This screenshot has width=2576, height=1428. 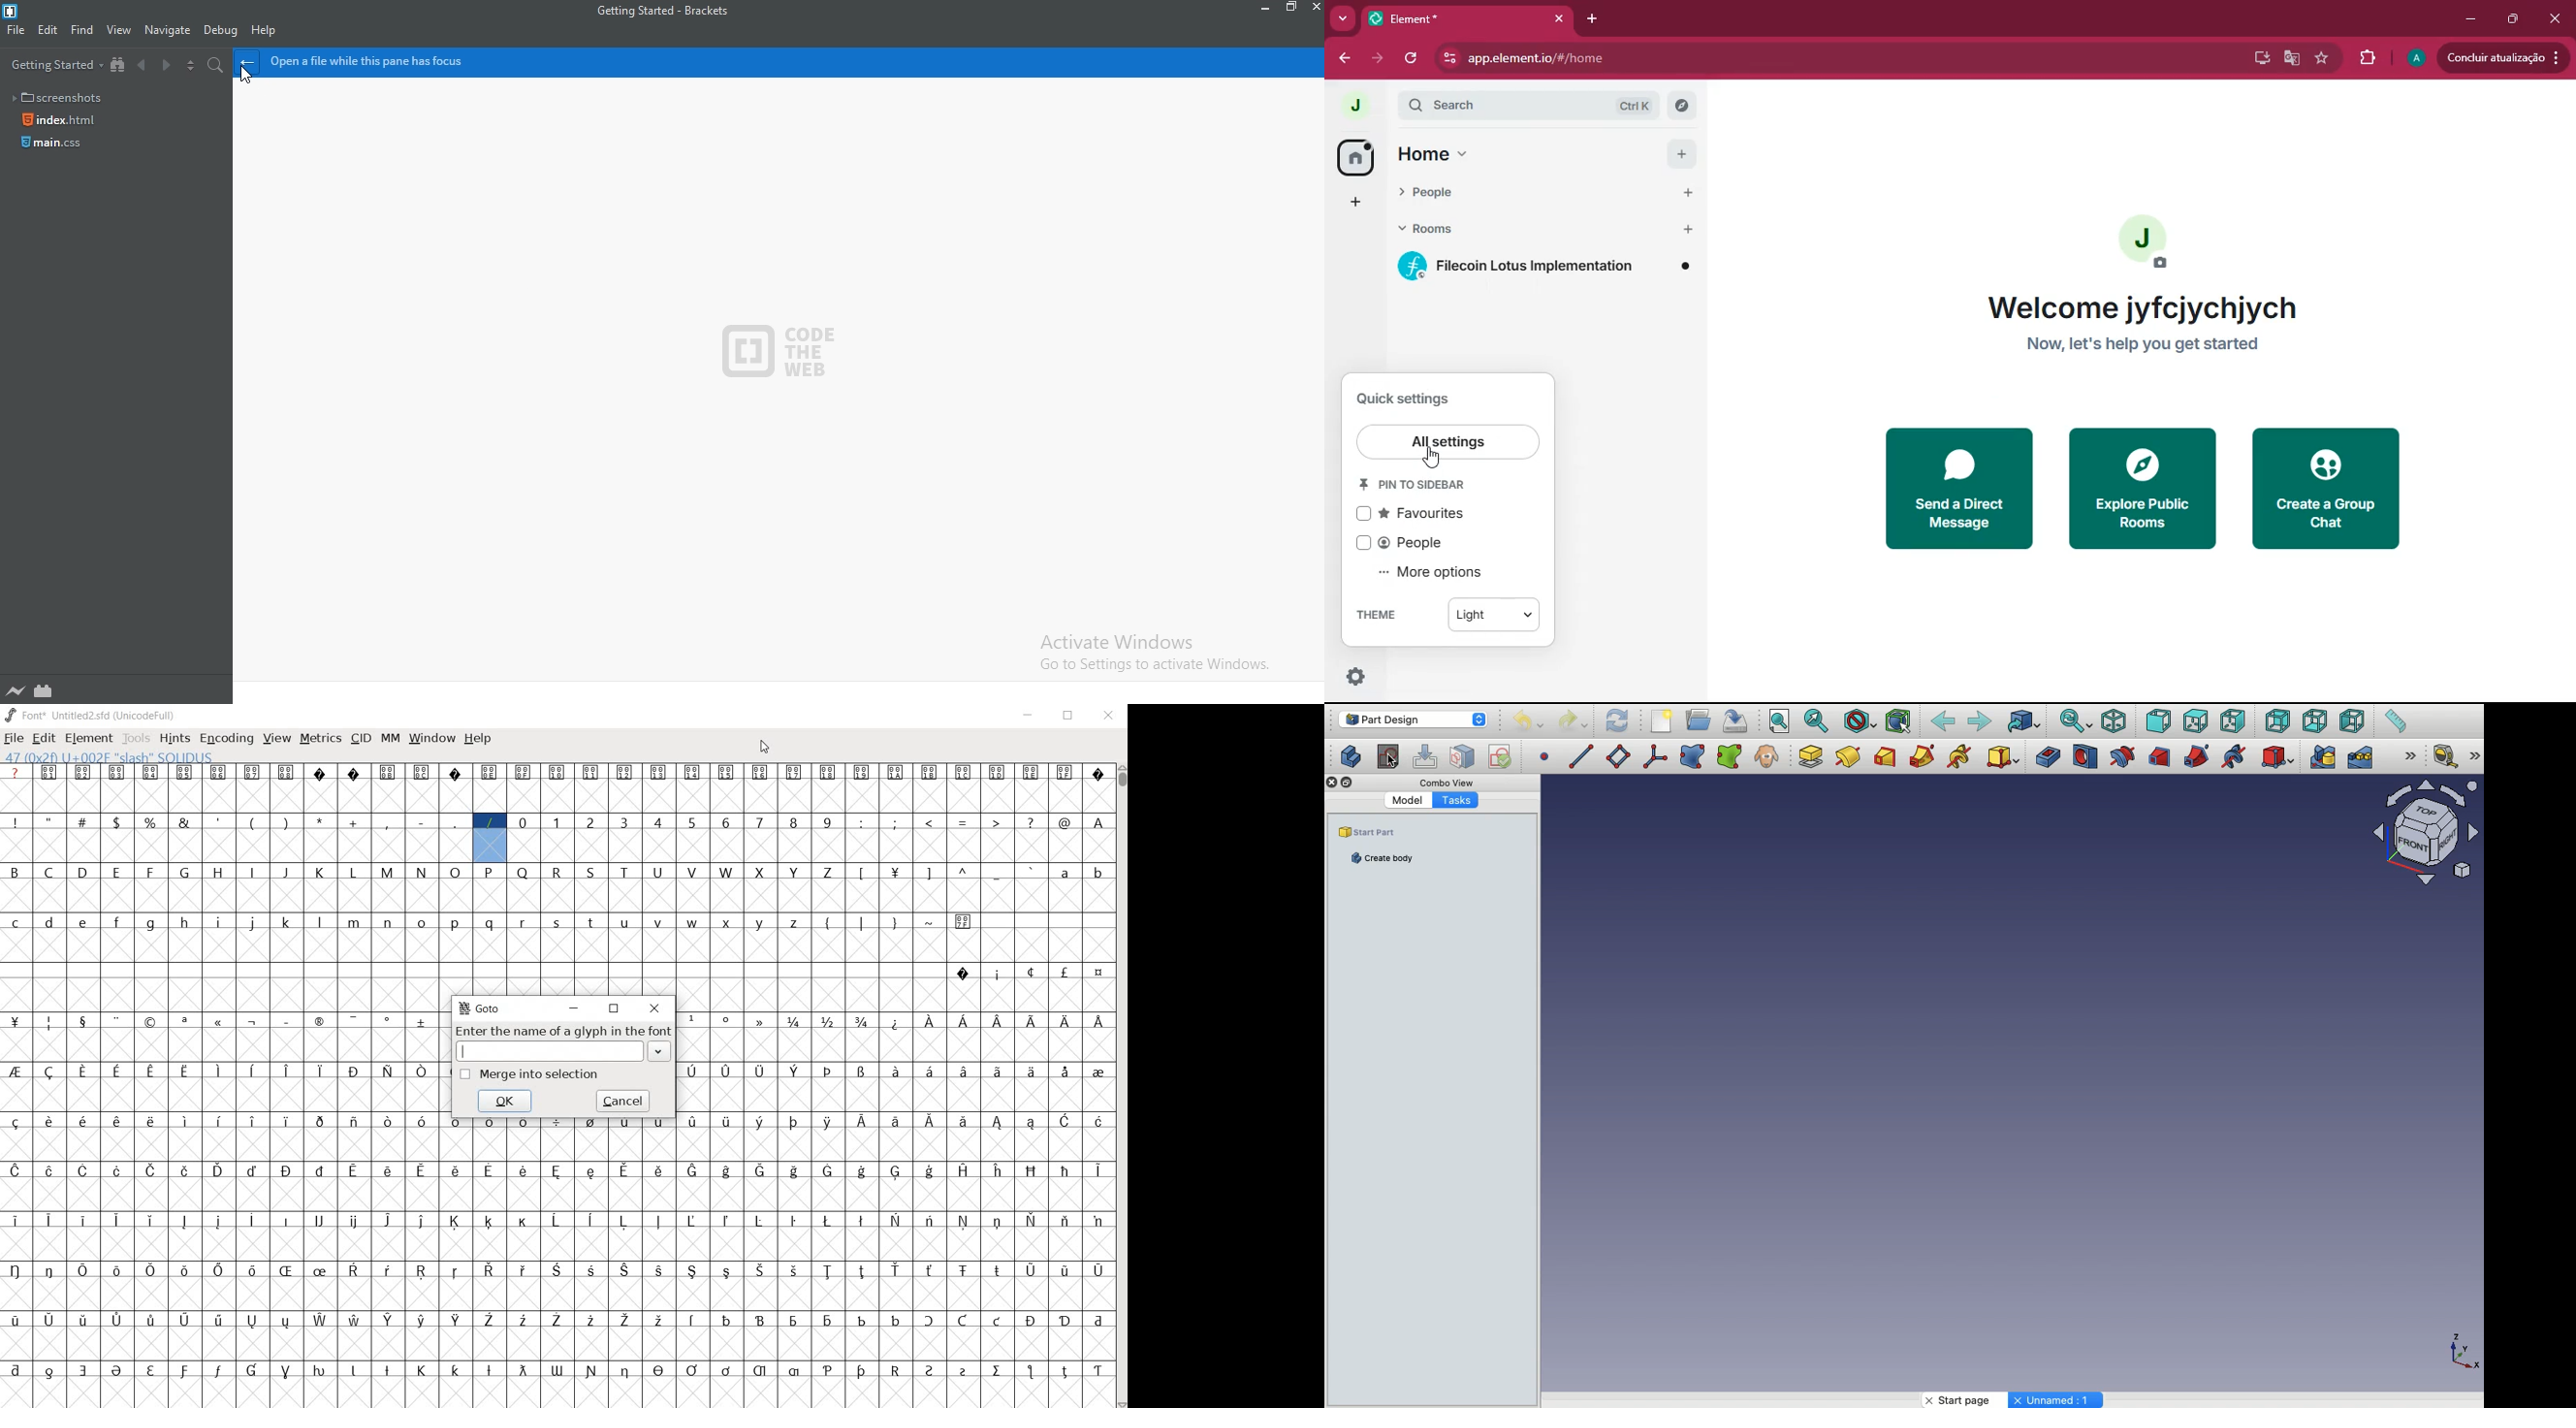 I want to click on glyph, so click(x=795, y=873).